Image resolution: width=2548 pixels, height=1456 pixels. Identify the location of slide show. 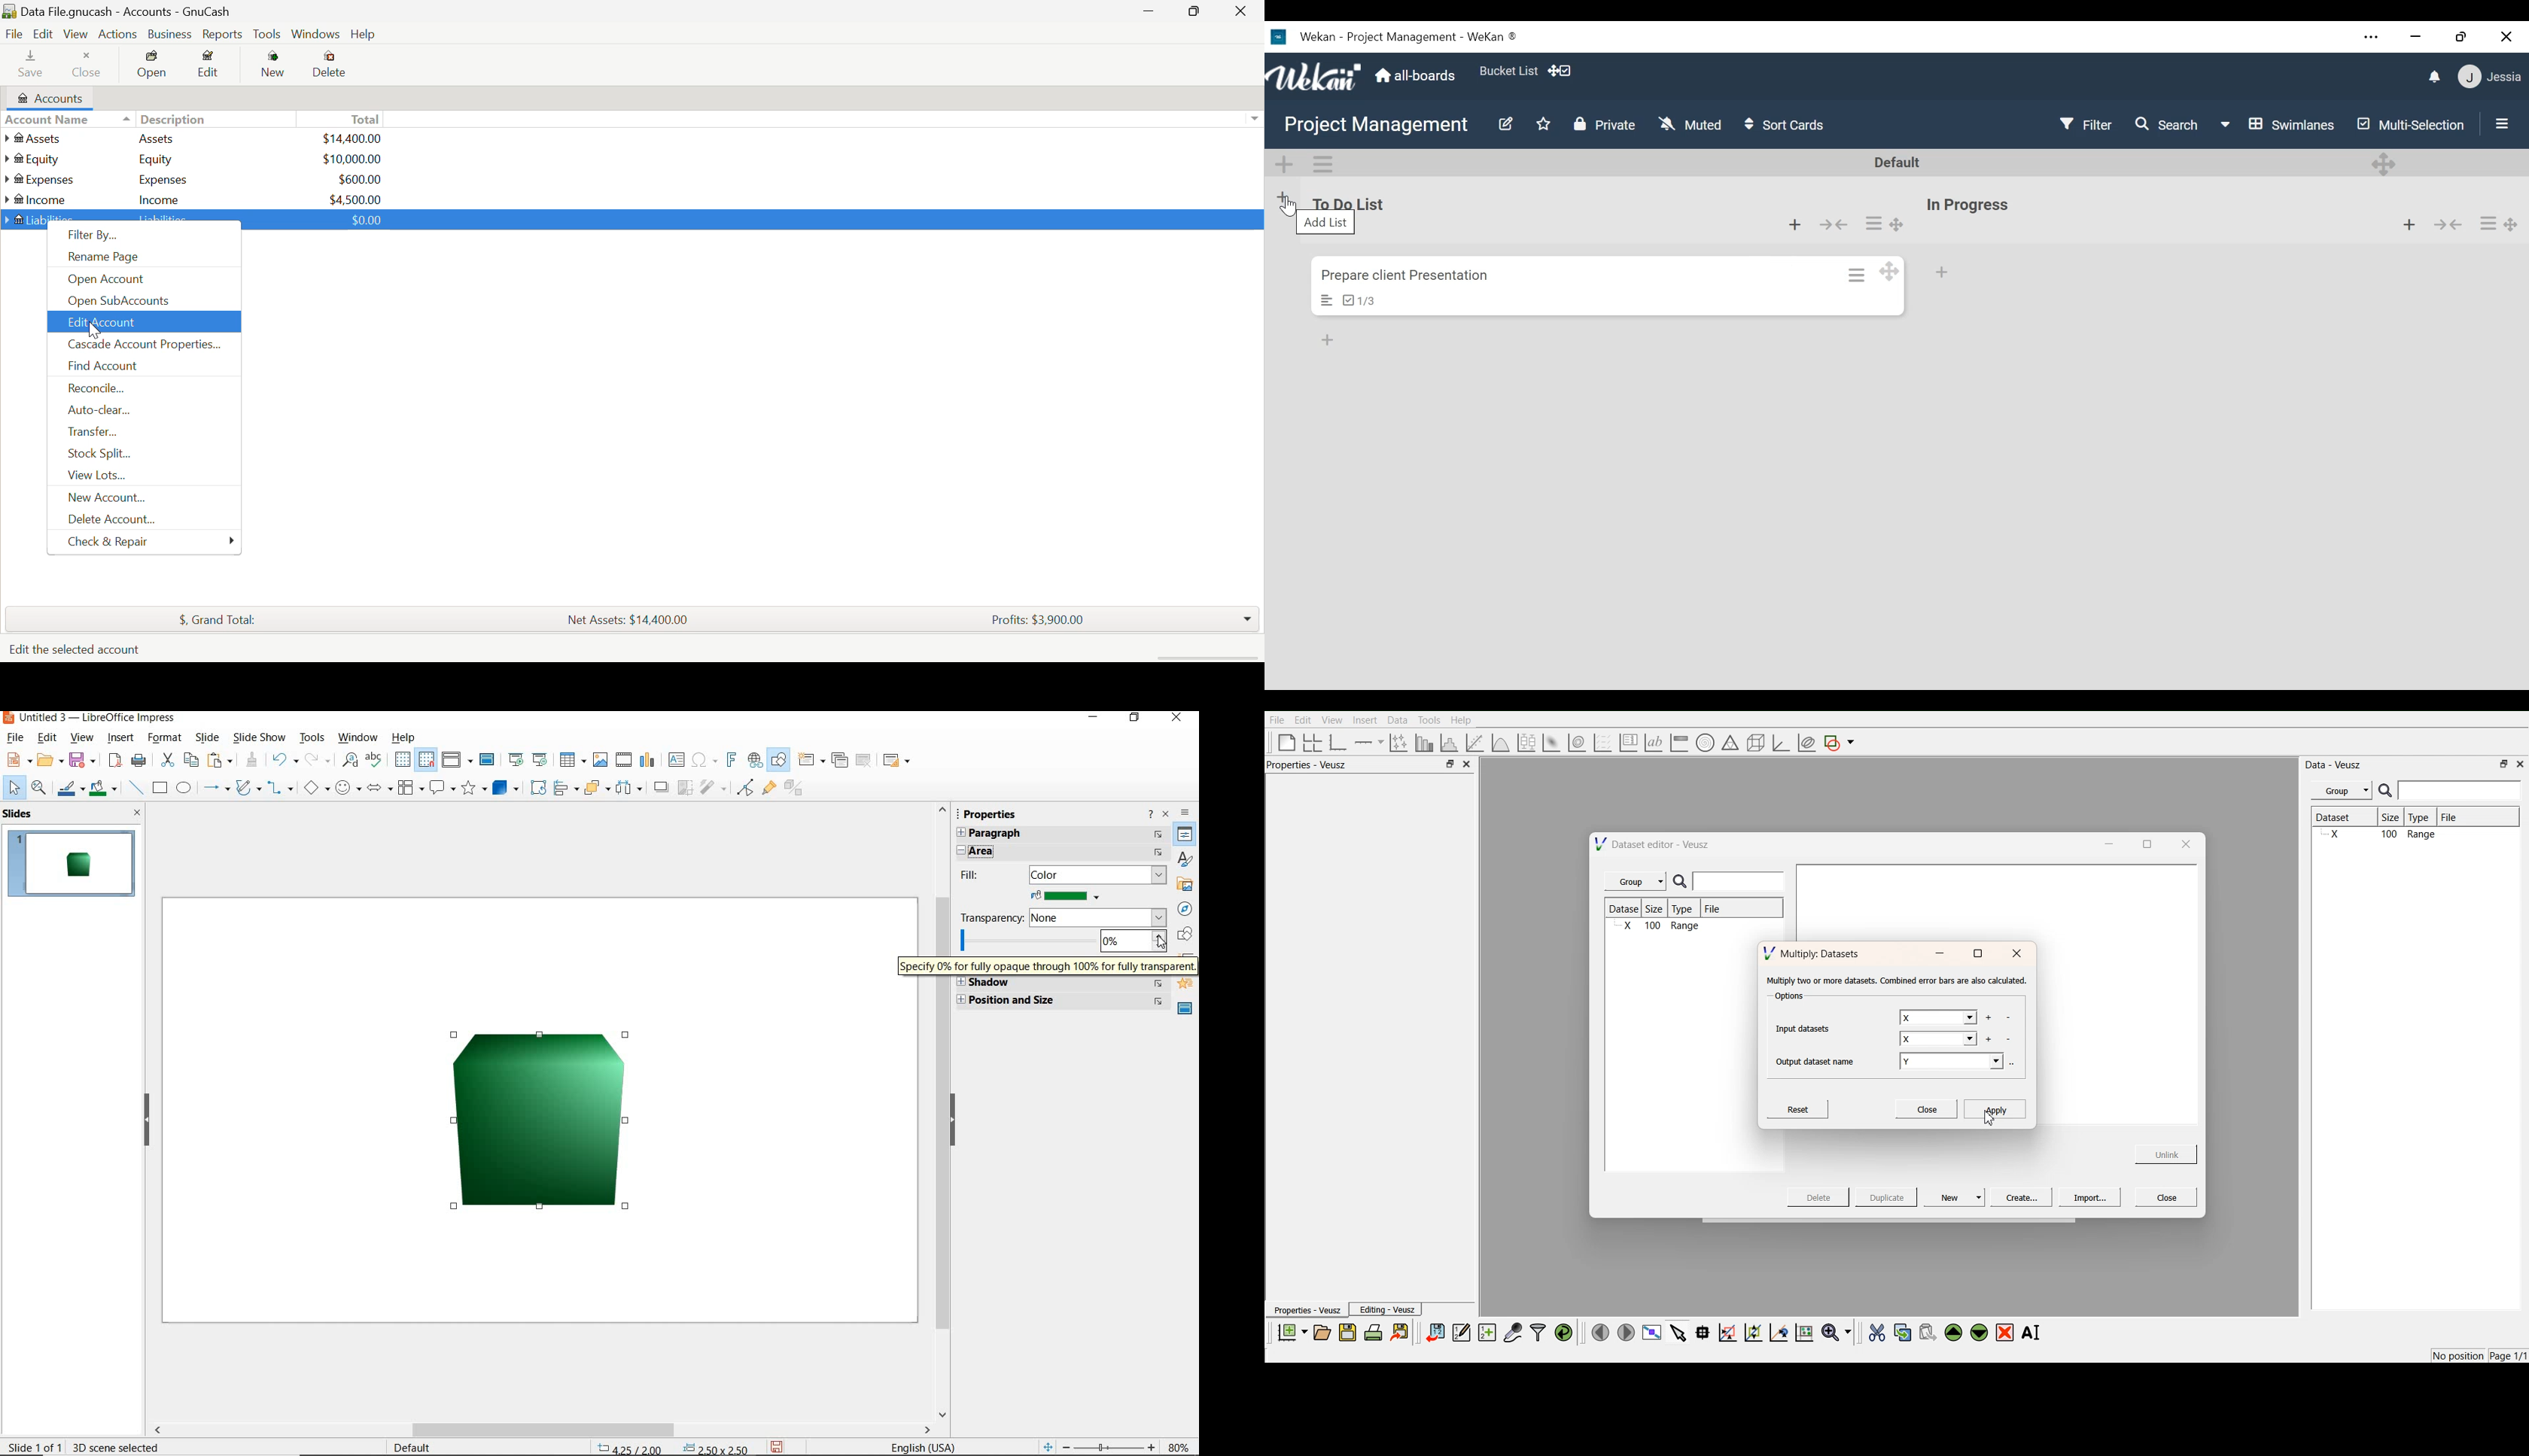
(261, 737).